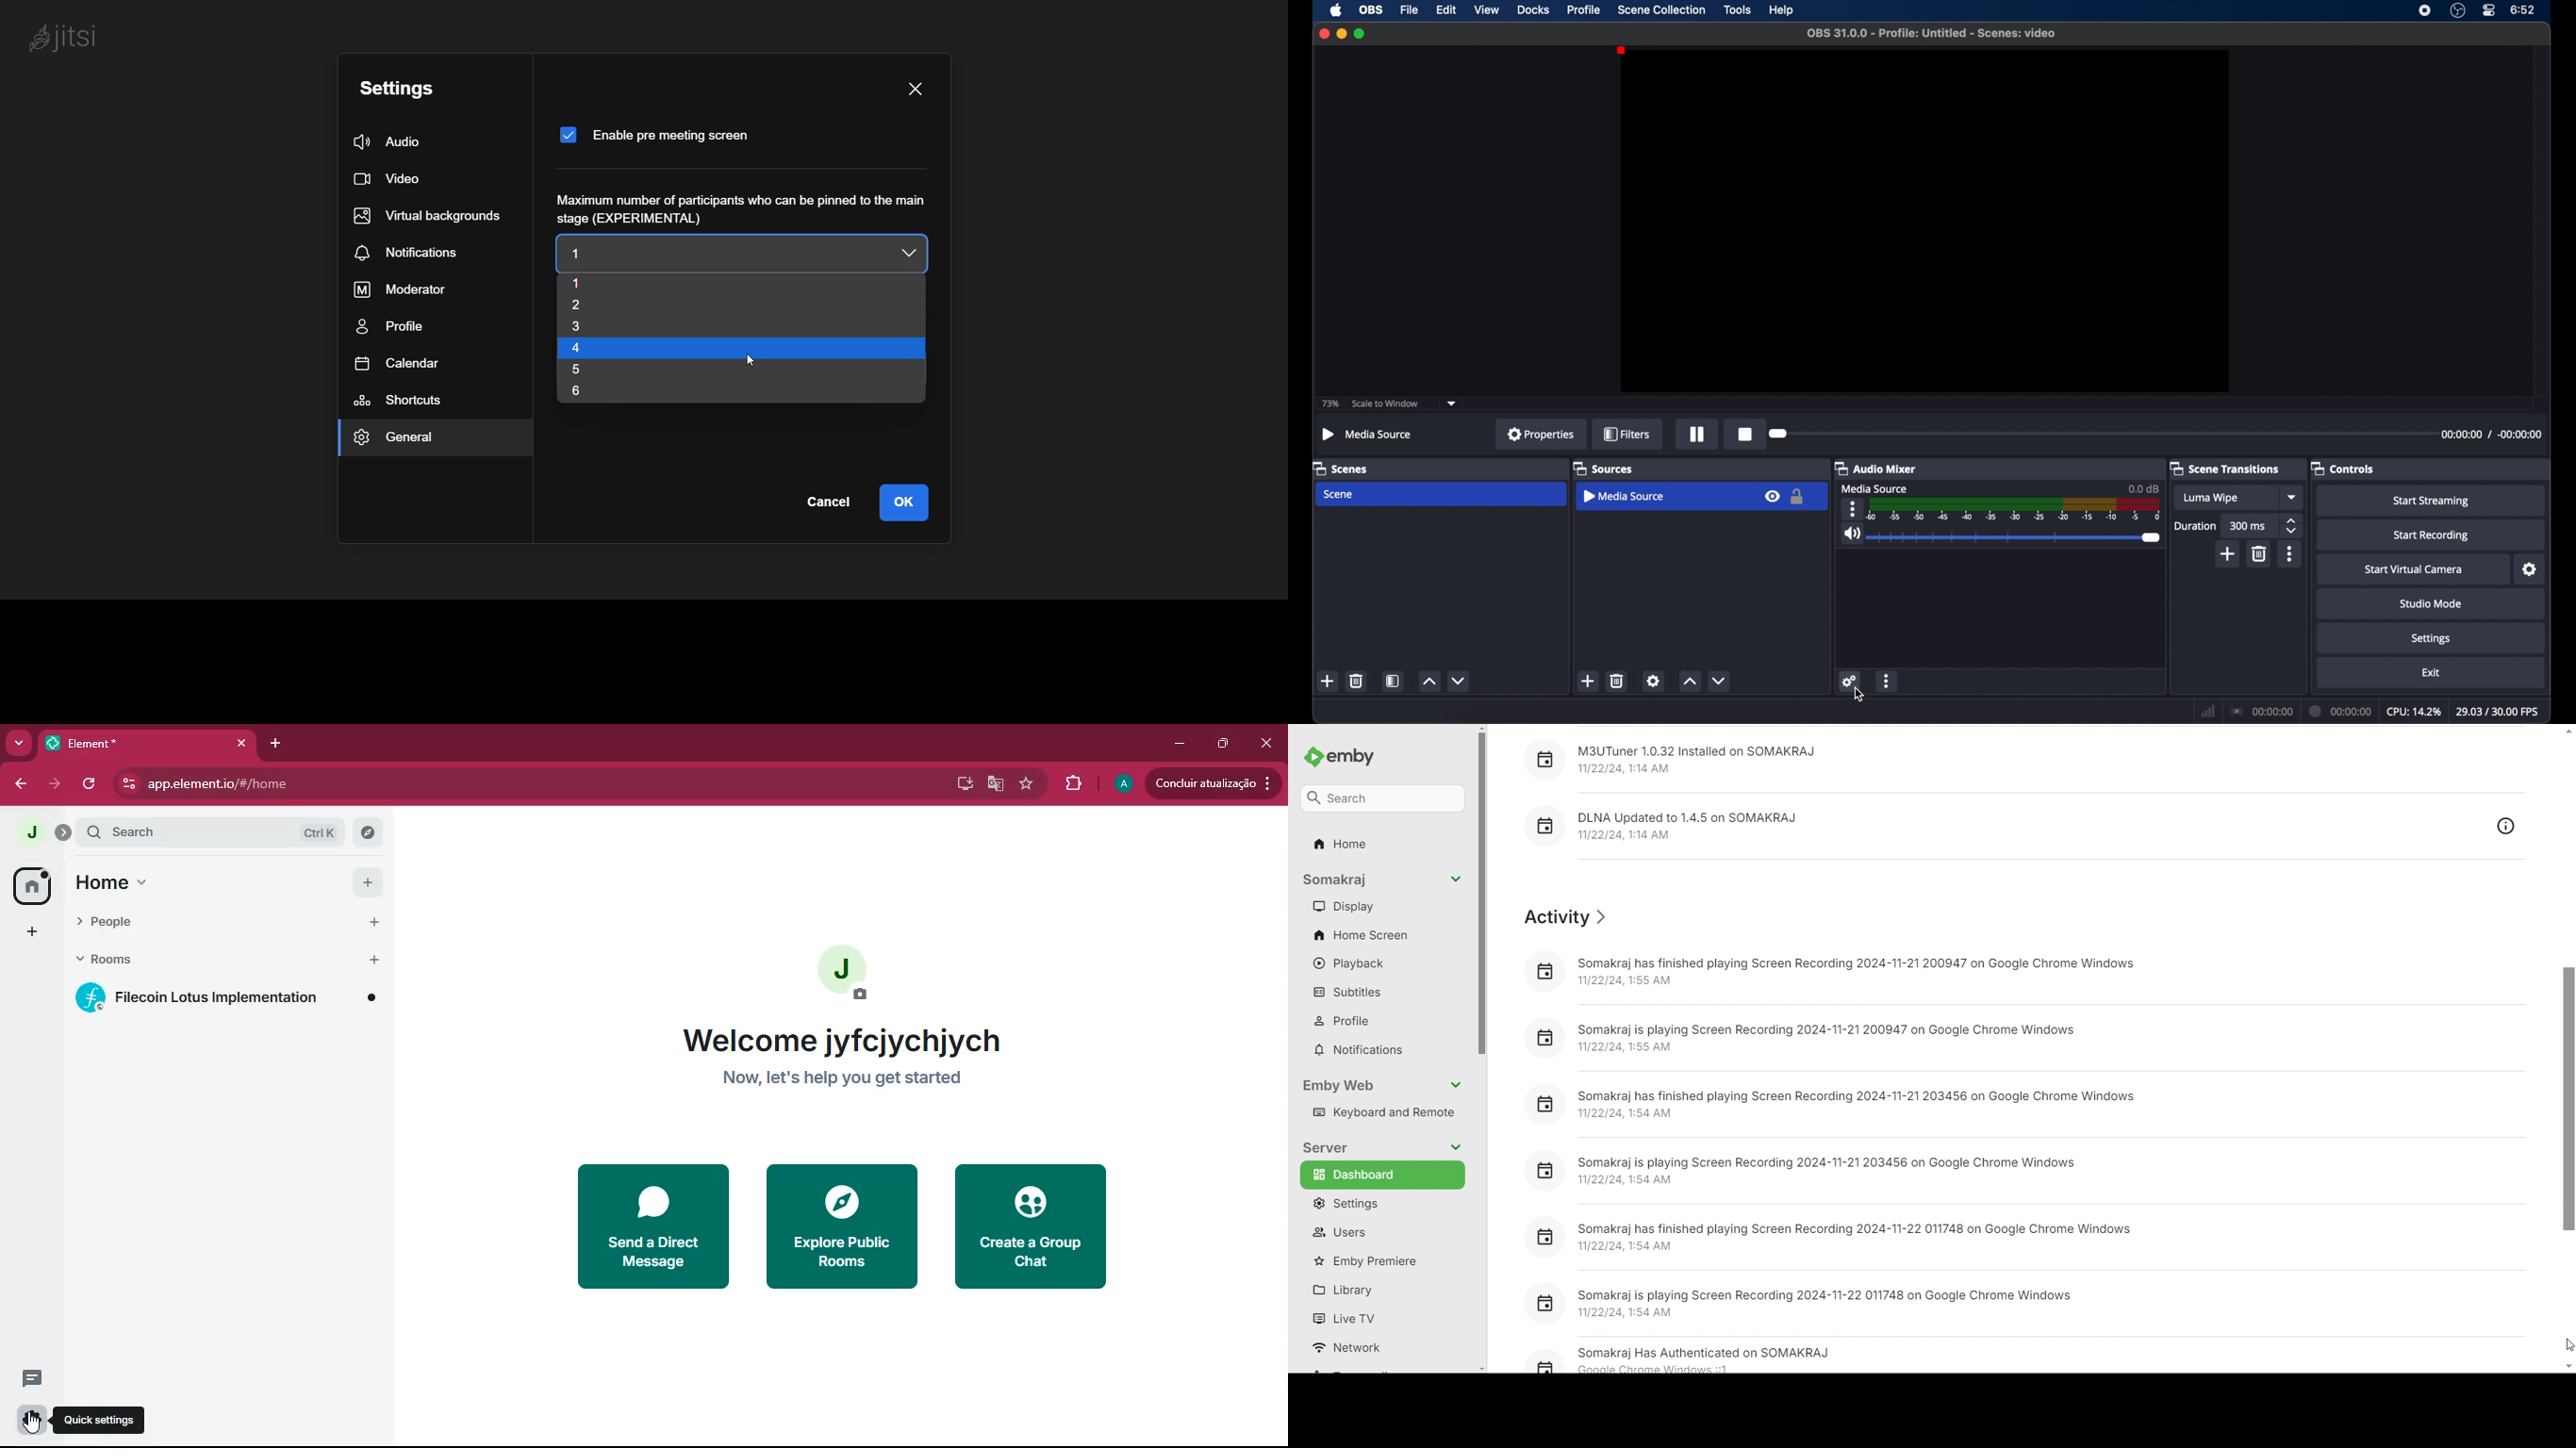 The width and height of the screenshot is (2576, 1456). Describe the element at coordinates (2567, 1345) in the screenshot. I see `cursor` at that location.